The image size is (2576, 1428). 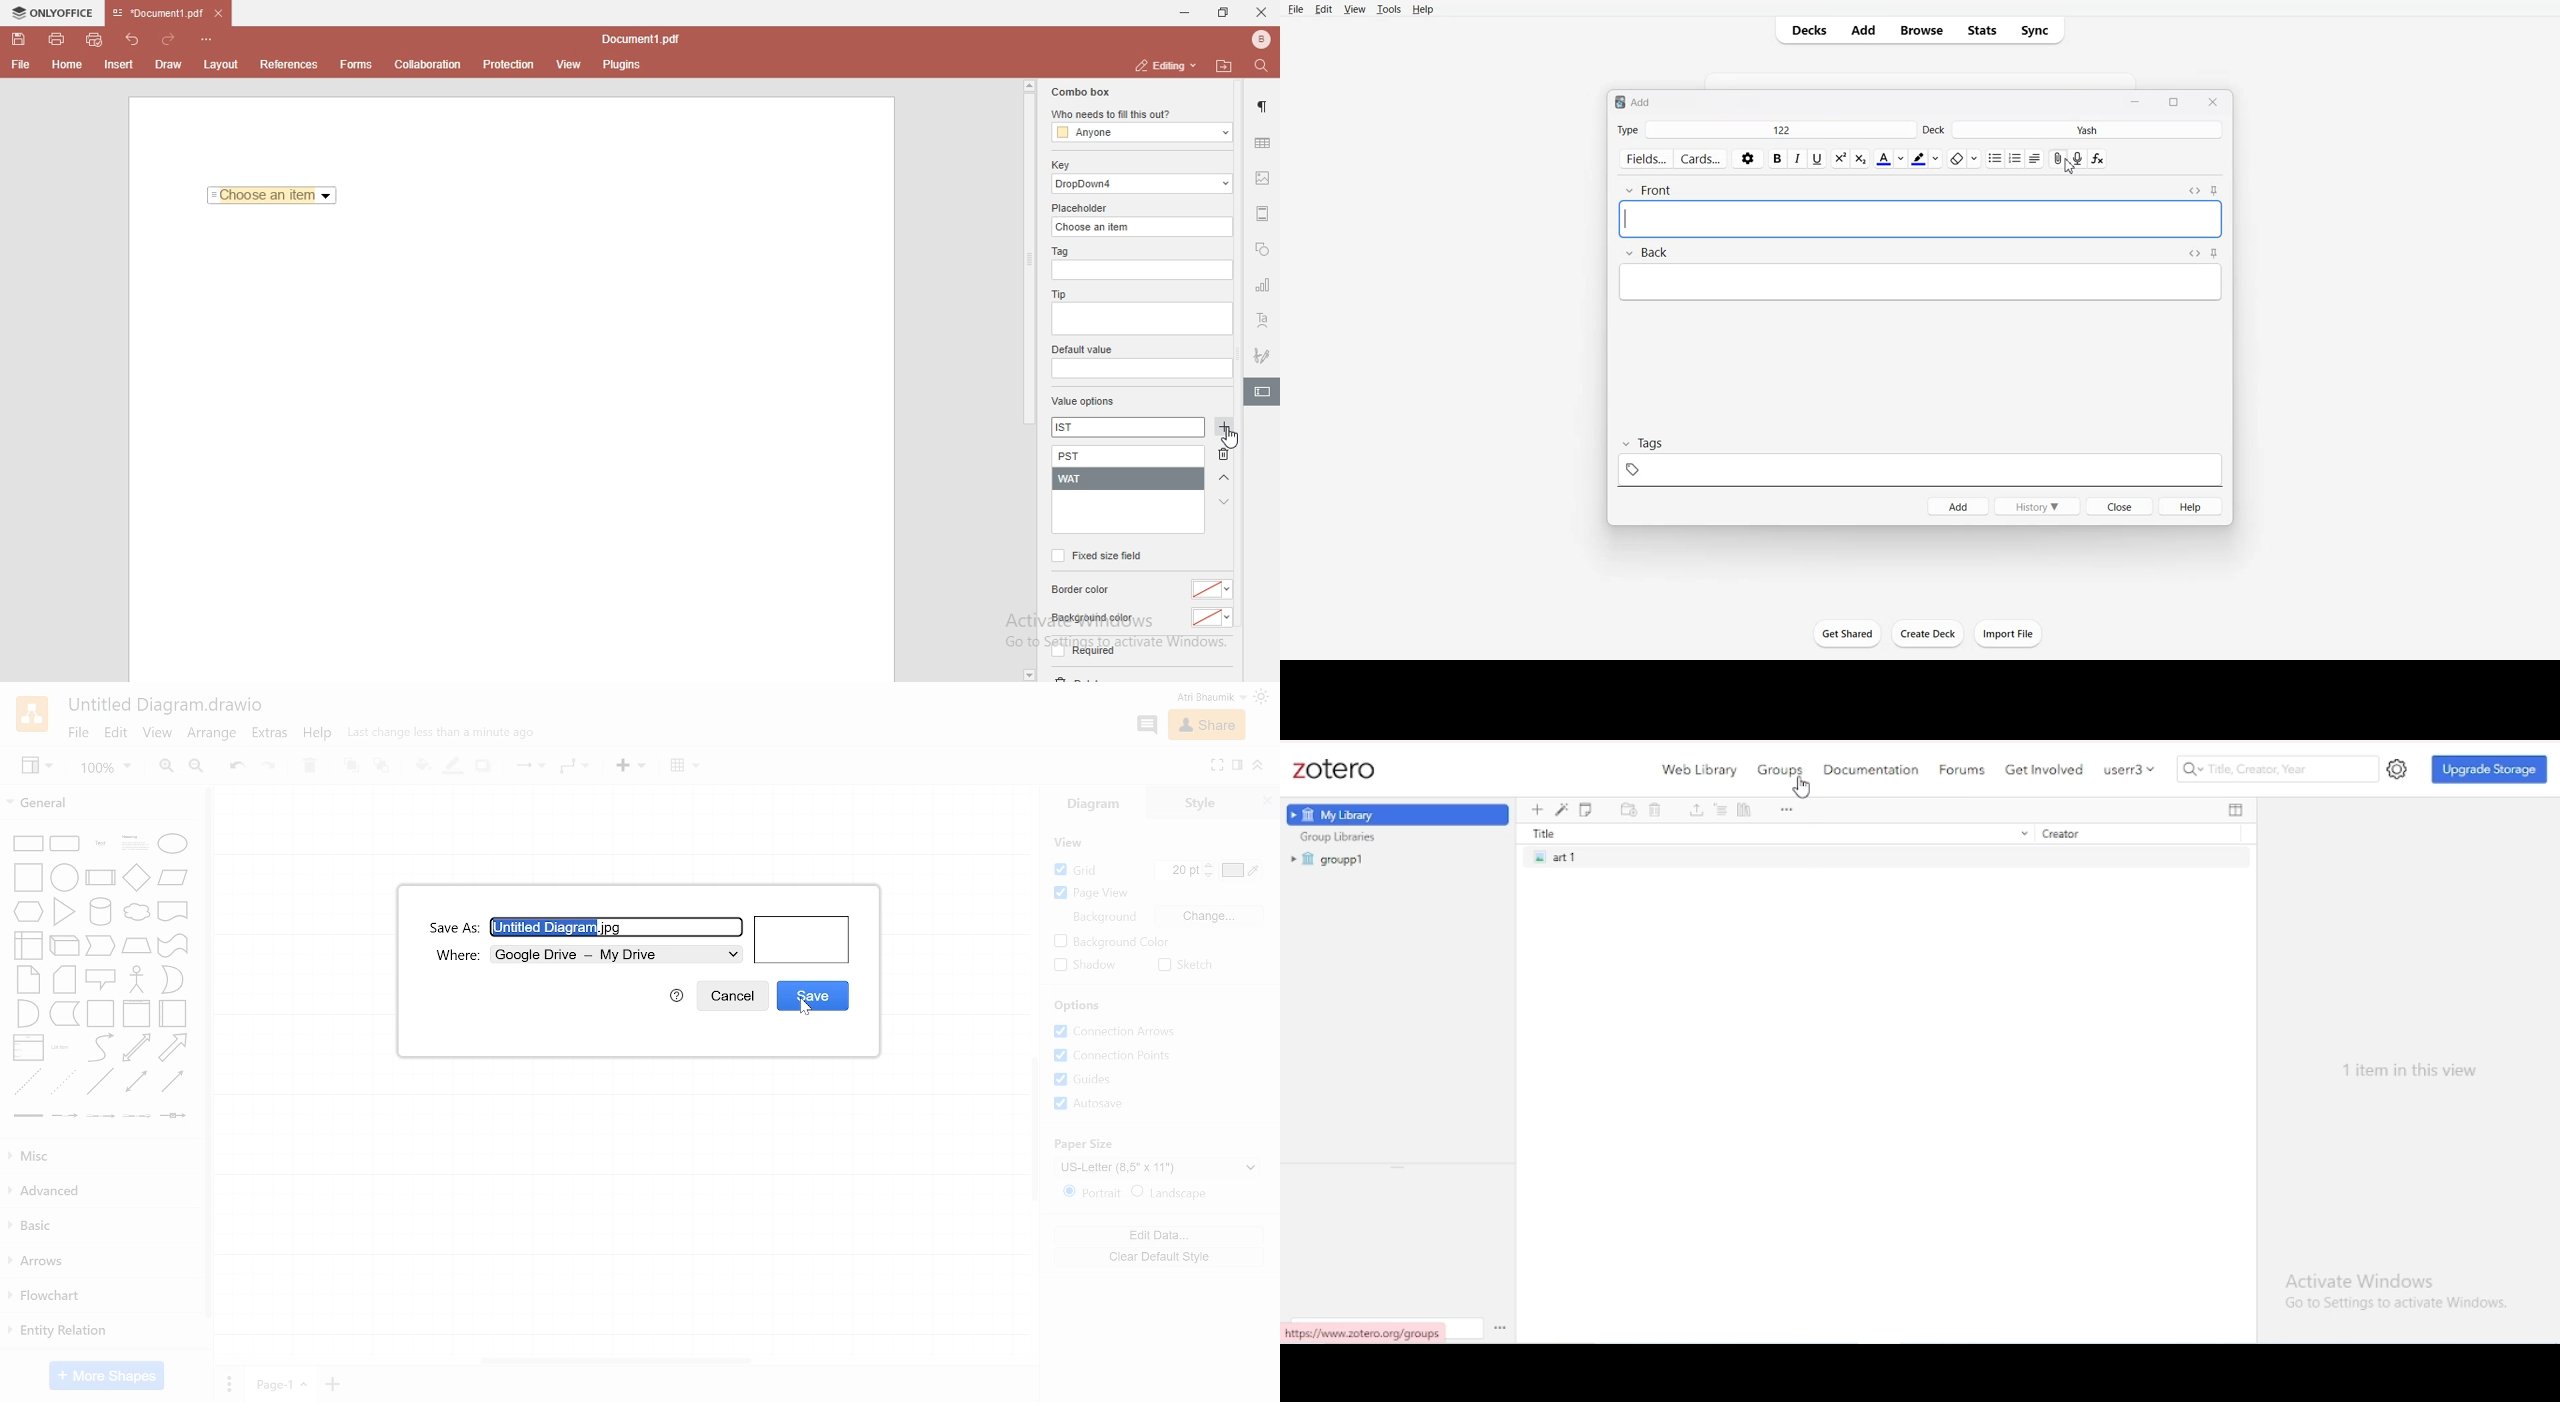 I want to click on column selector, so click(x=2236, y=810).